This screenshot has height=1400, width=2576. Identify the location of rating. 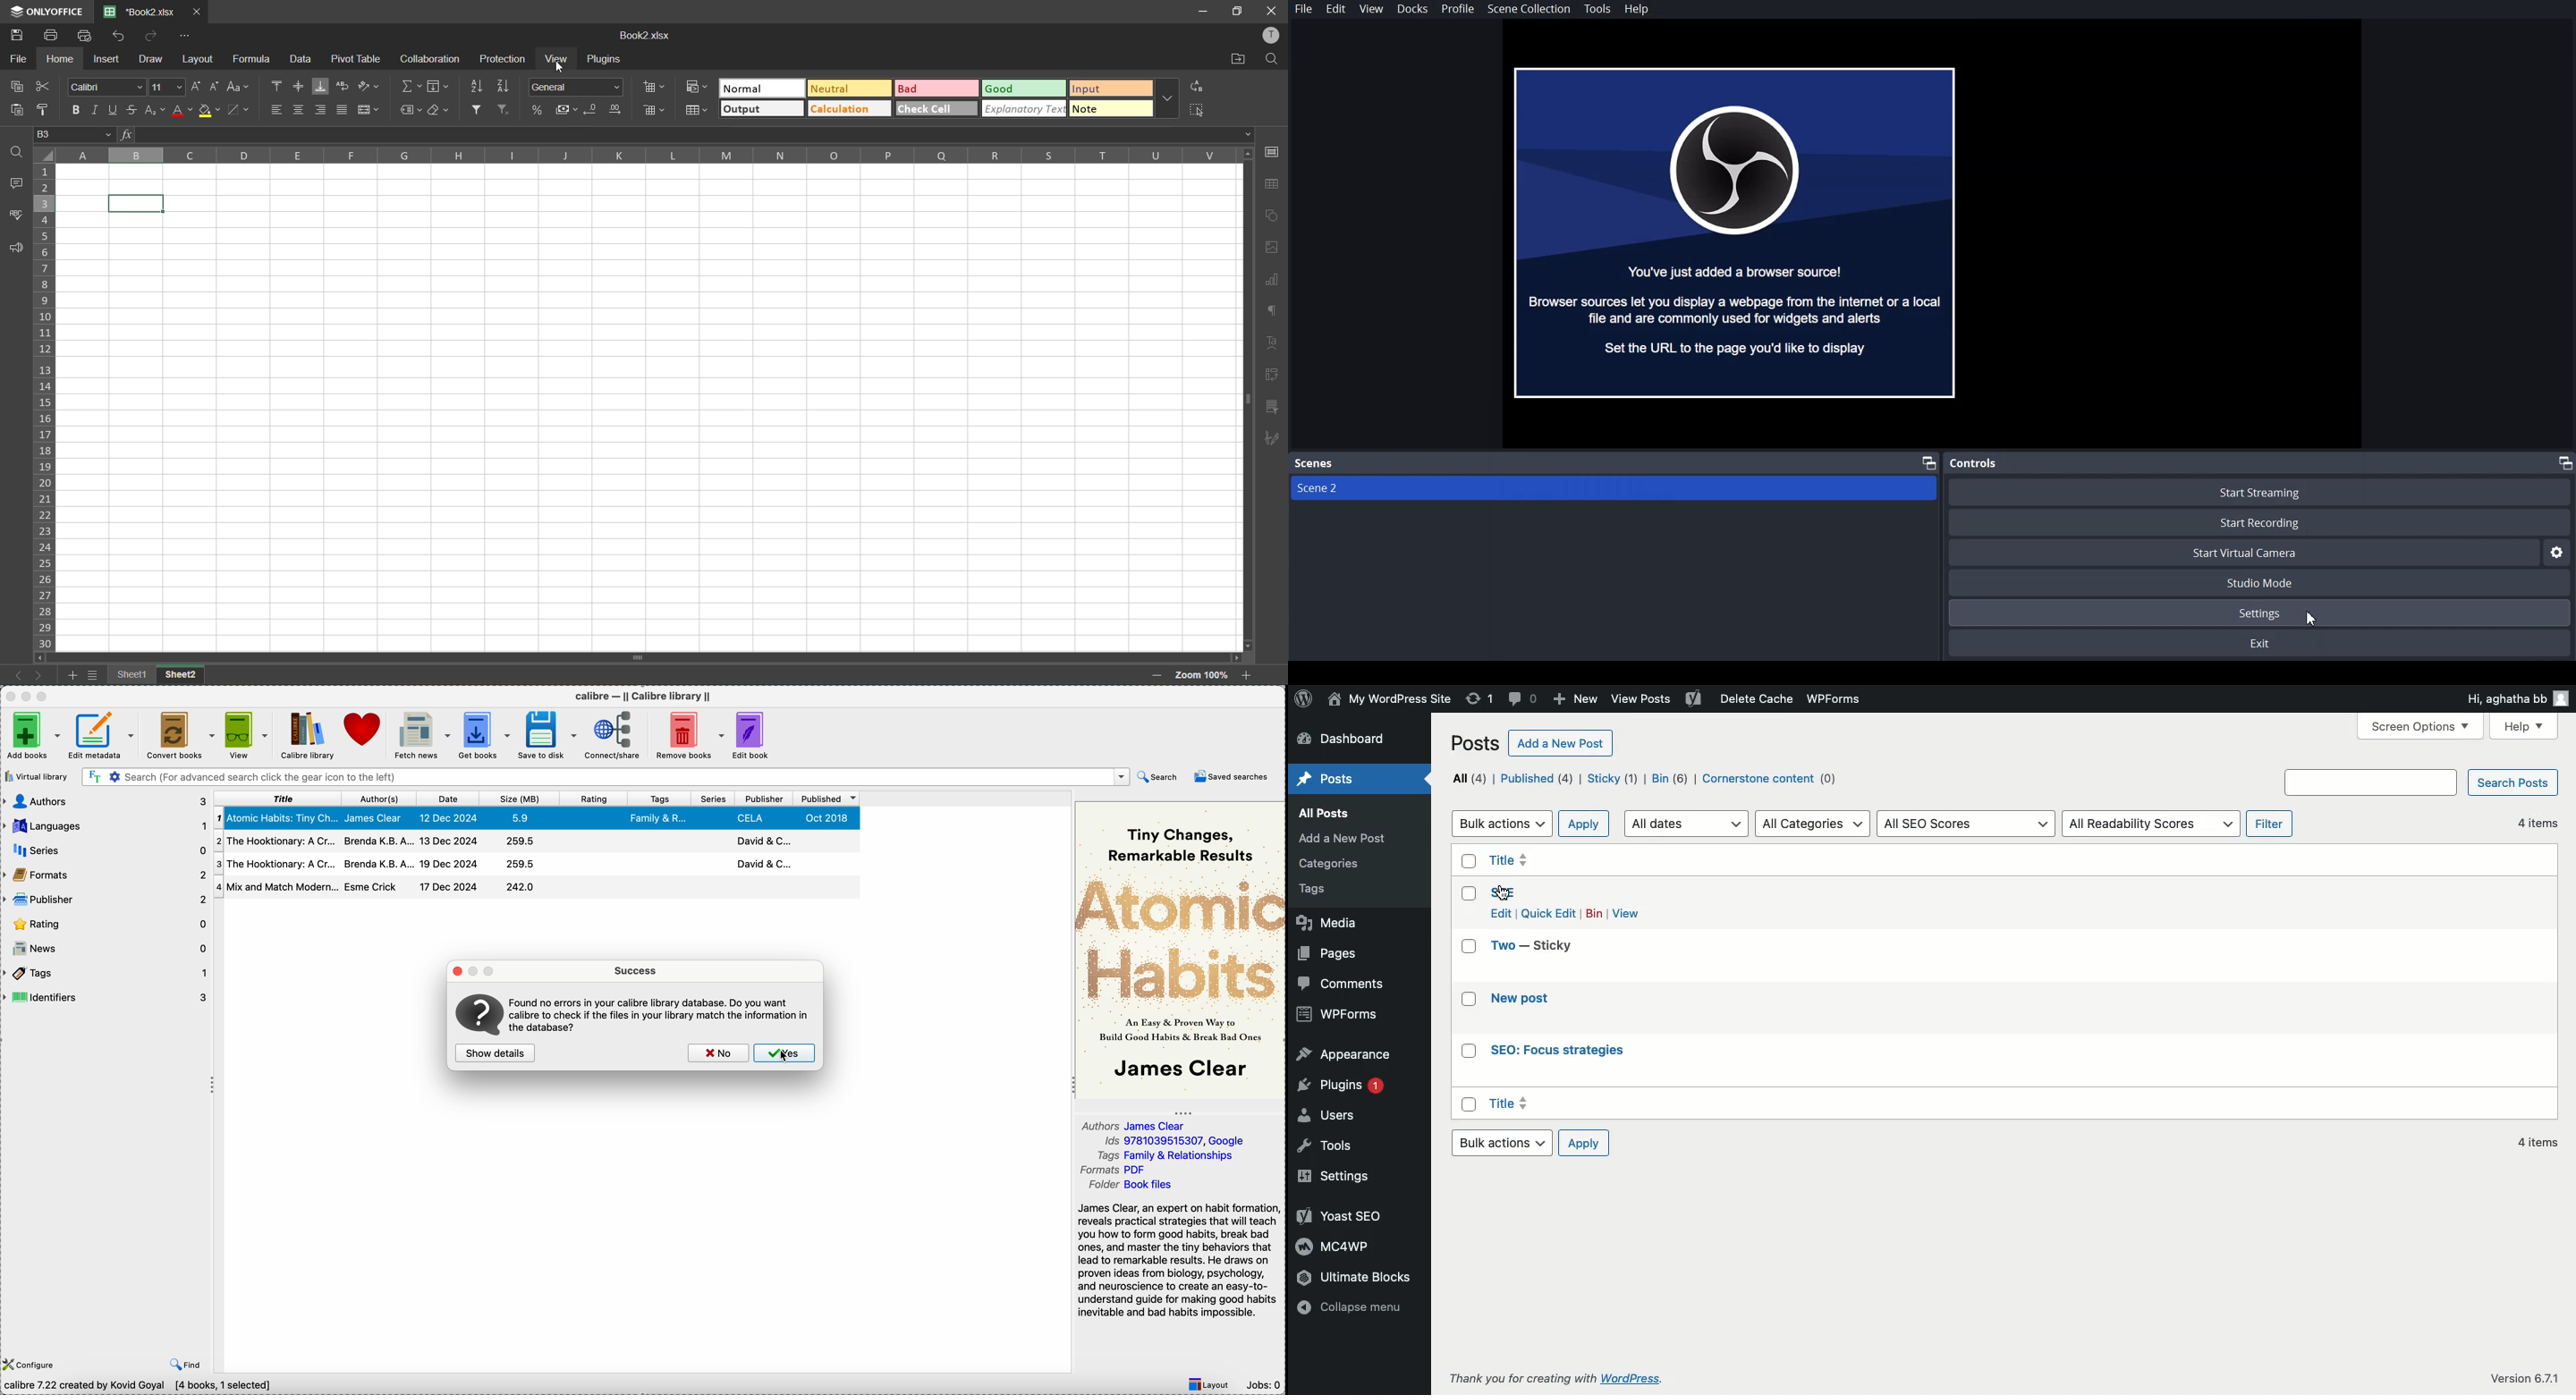
(105, 924).